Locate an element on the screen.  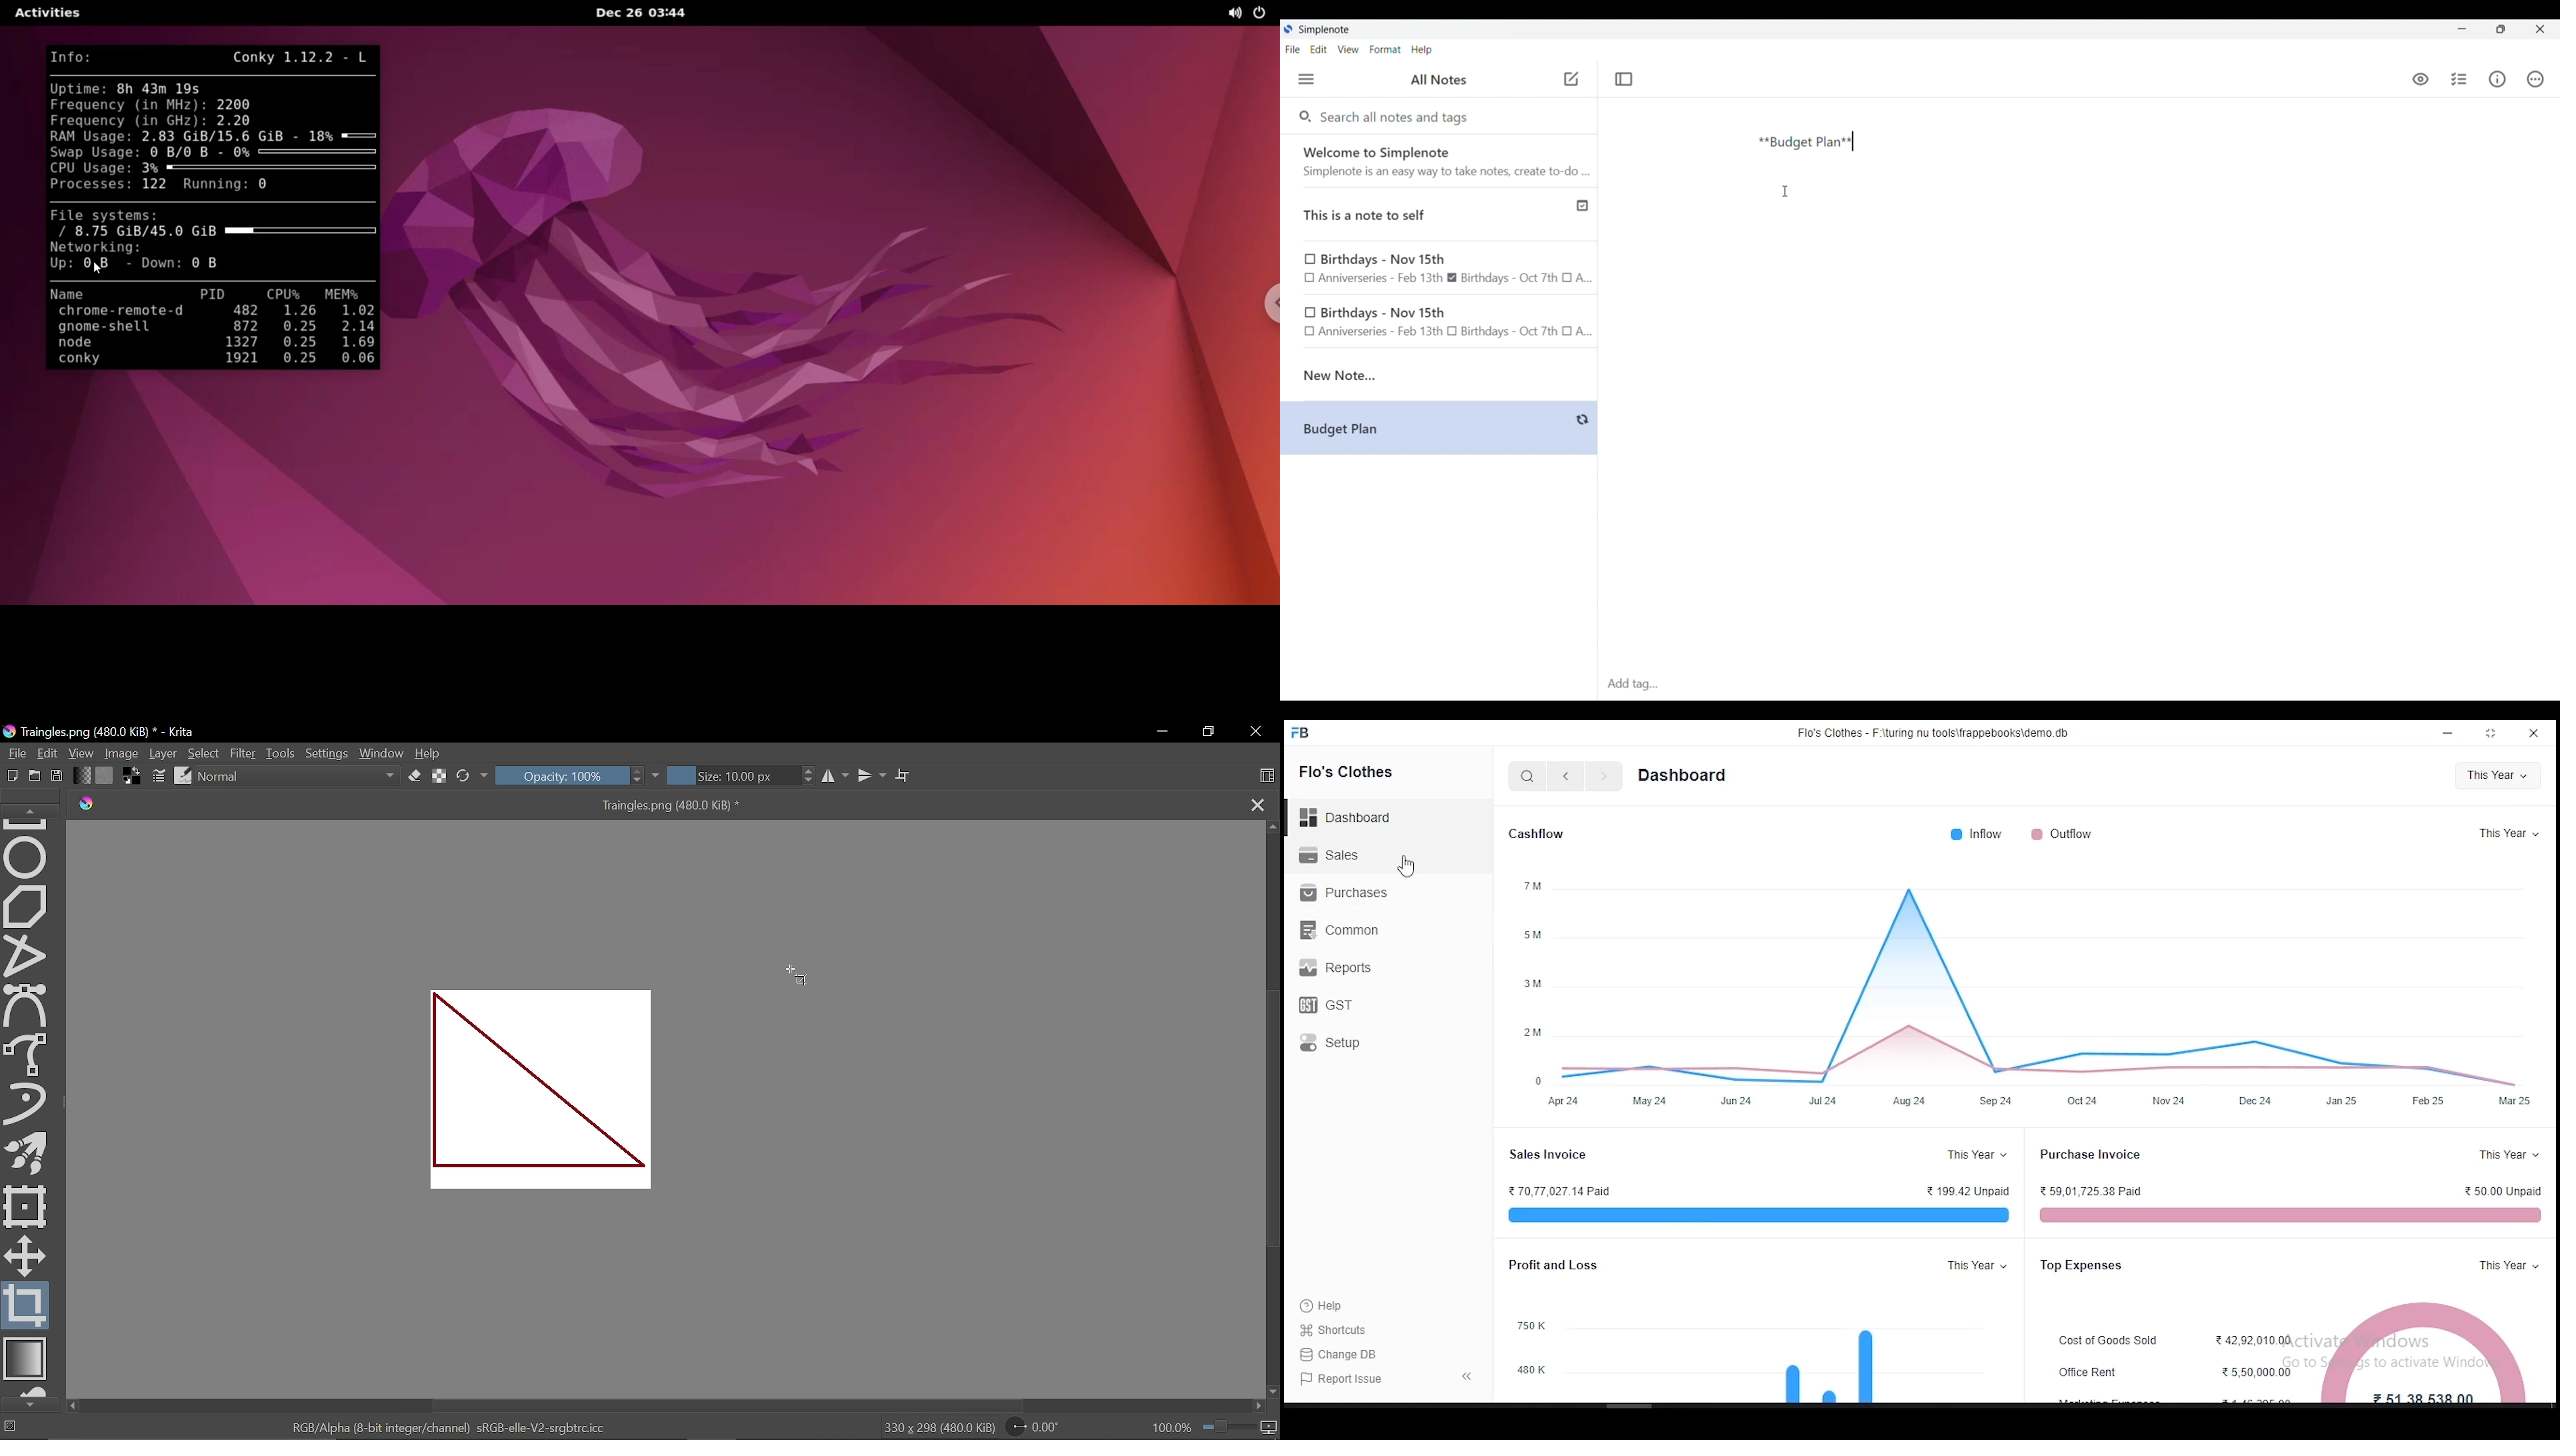
shortouts is located at coordinates (1334, 1330).